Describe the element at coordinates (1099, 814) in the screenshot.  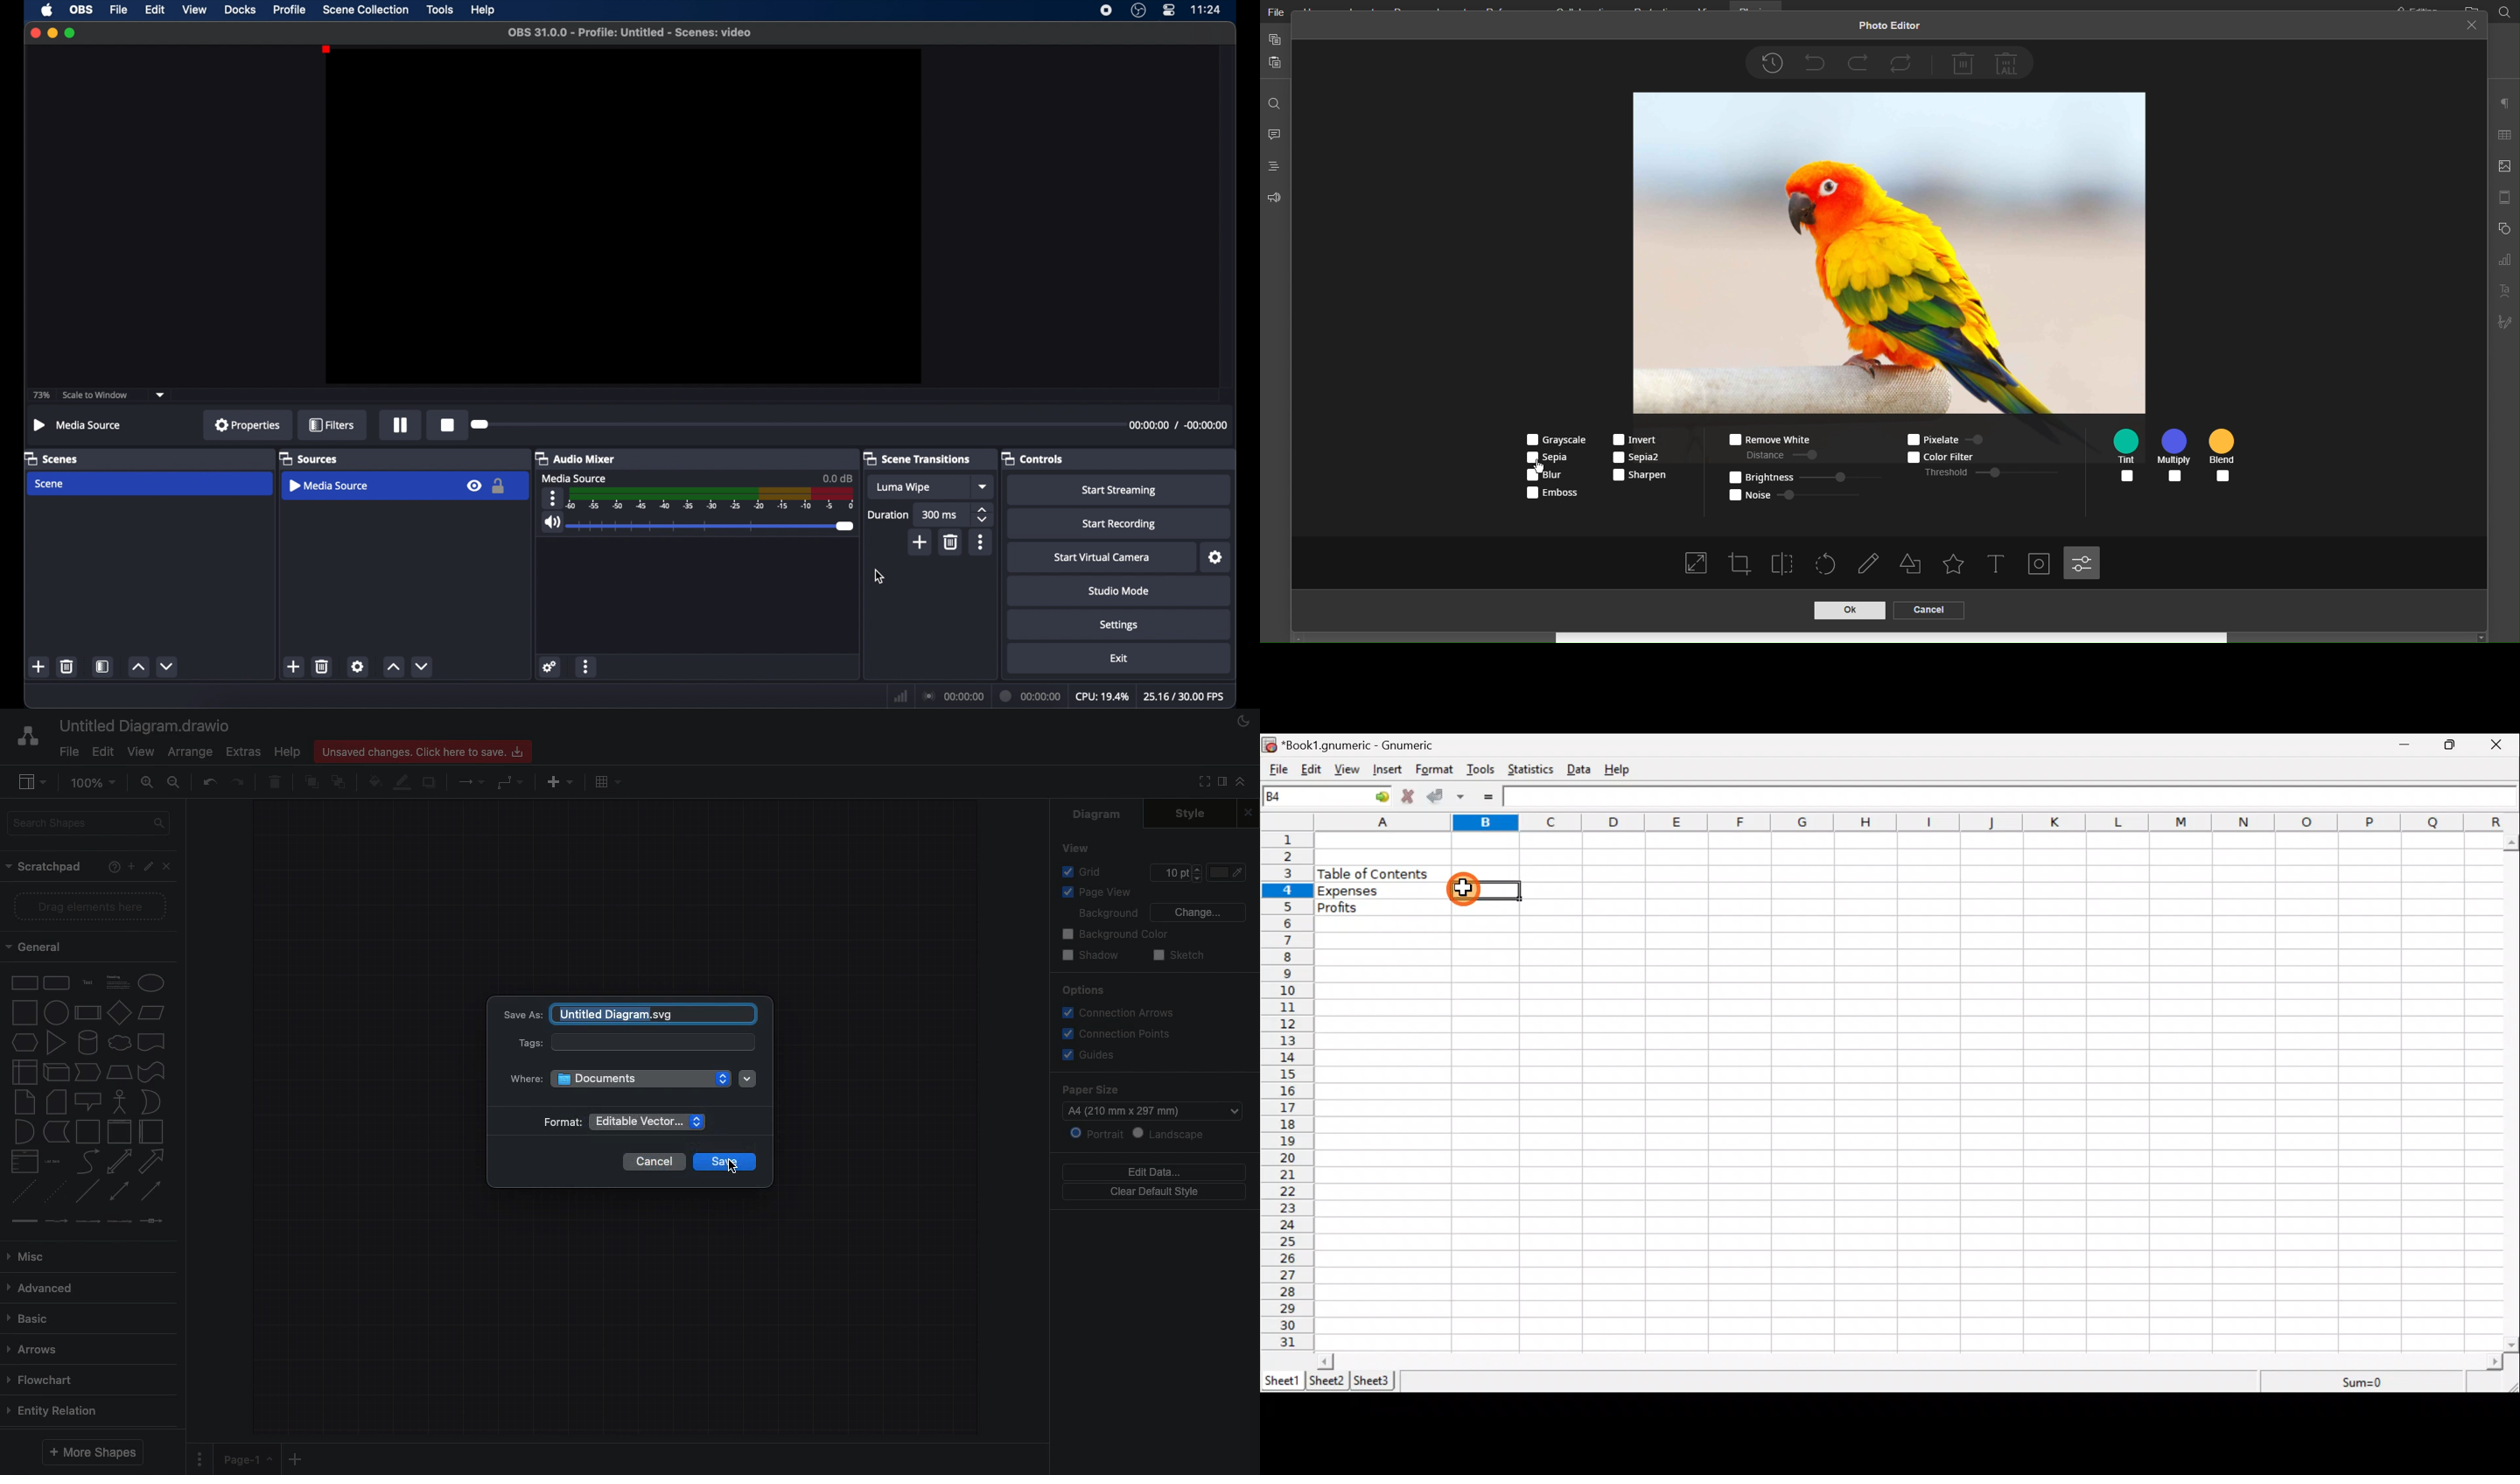
I see `Diagram` at that location.